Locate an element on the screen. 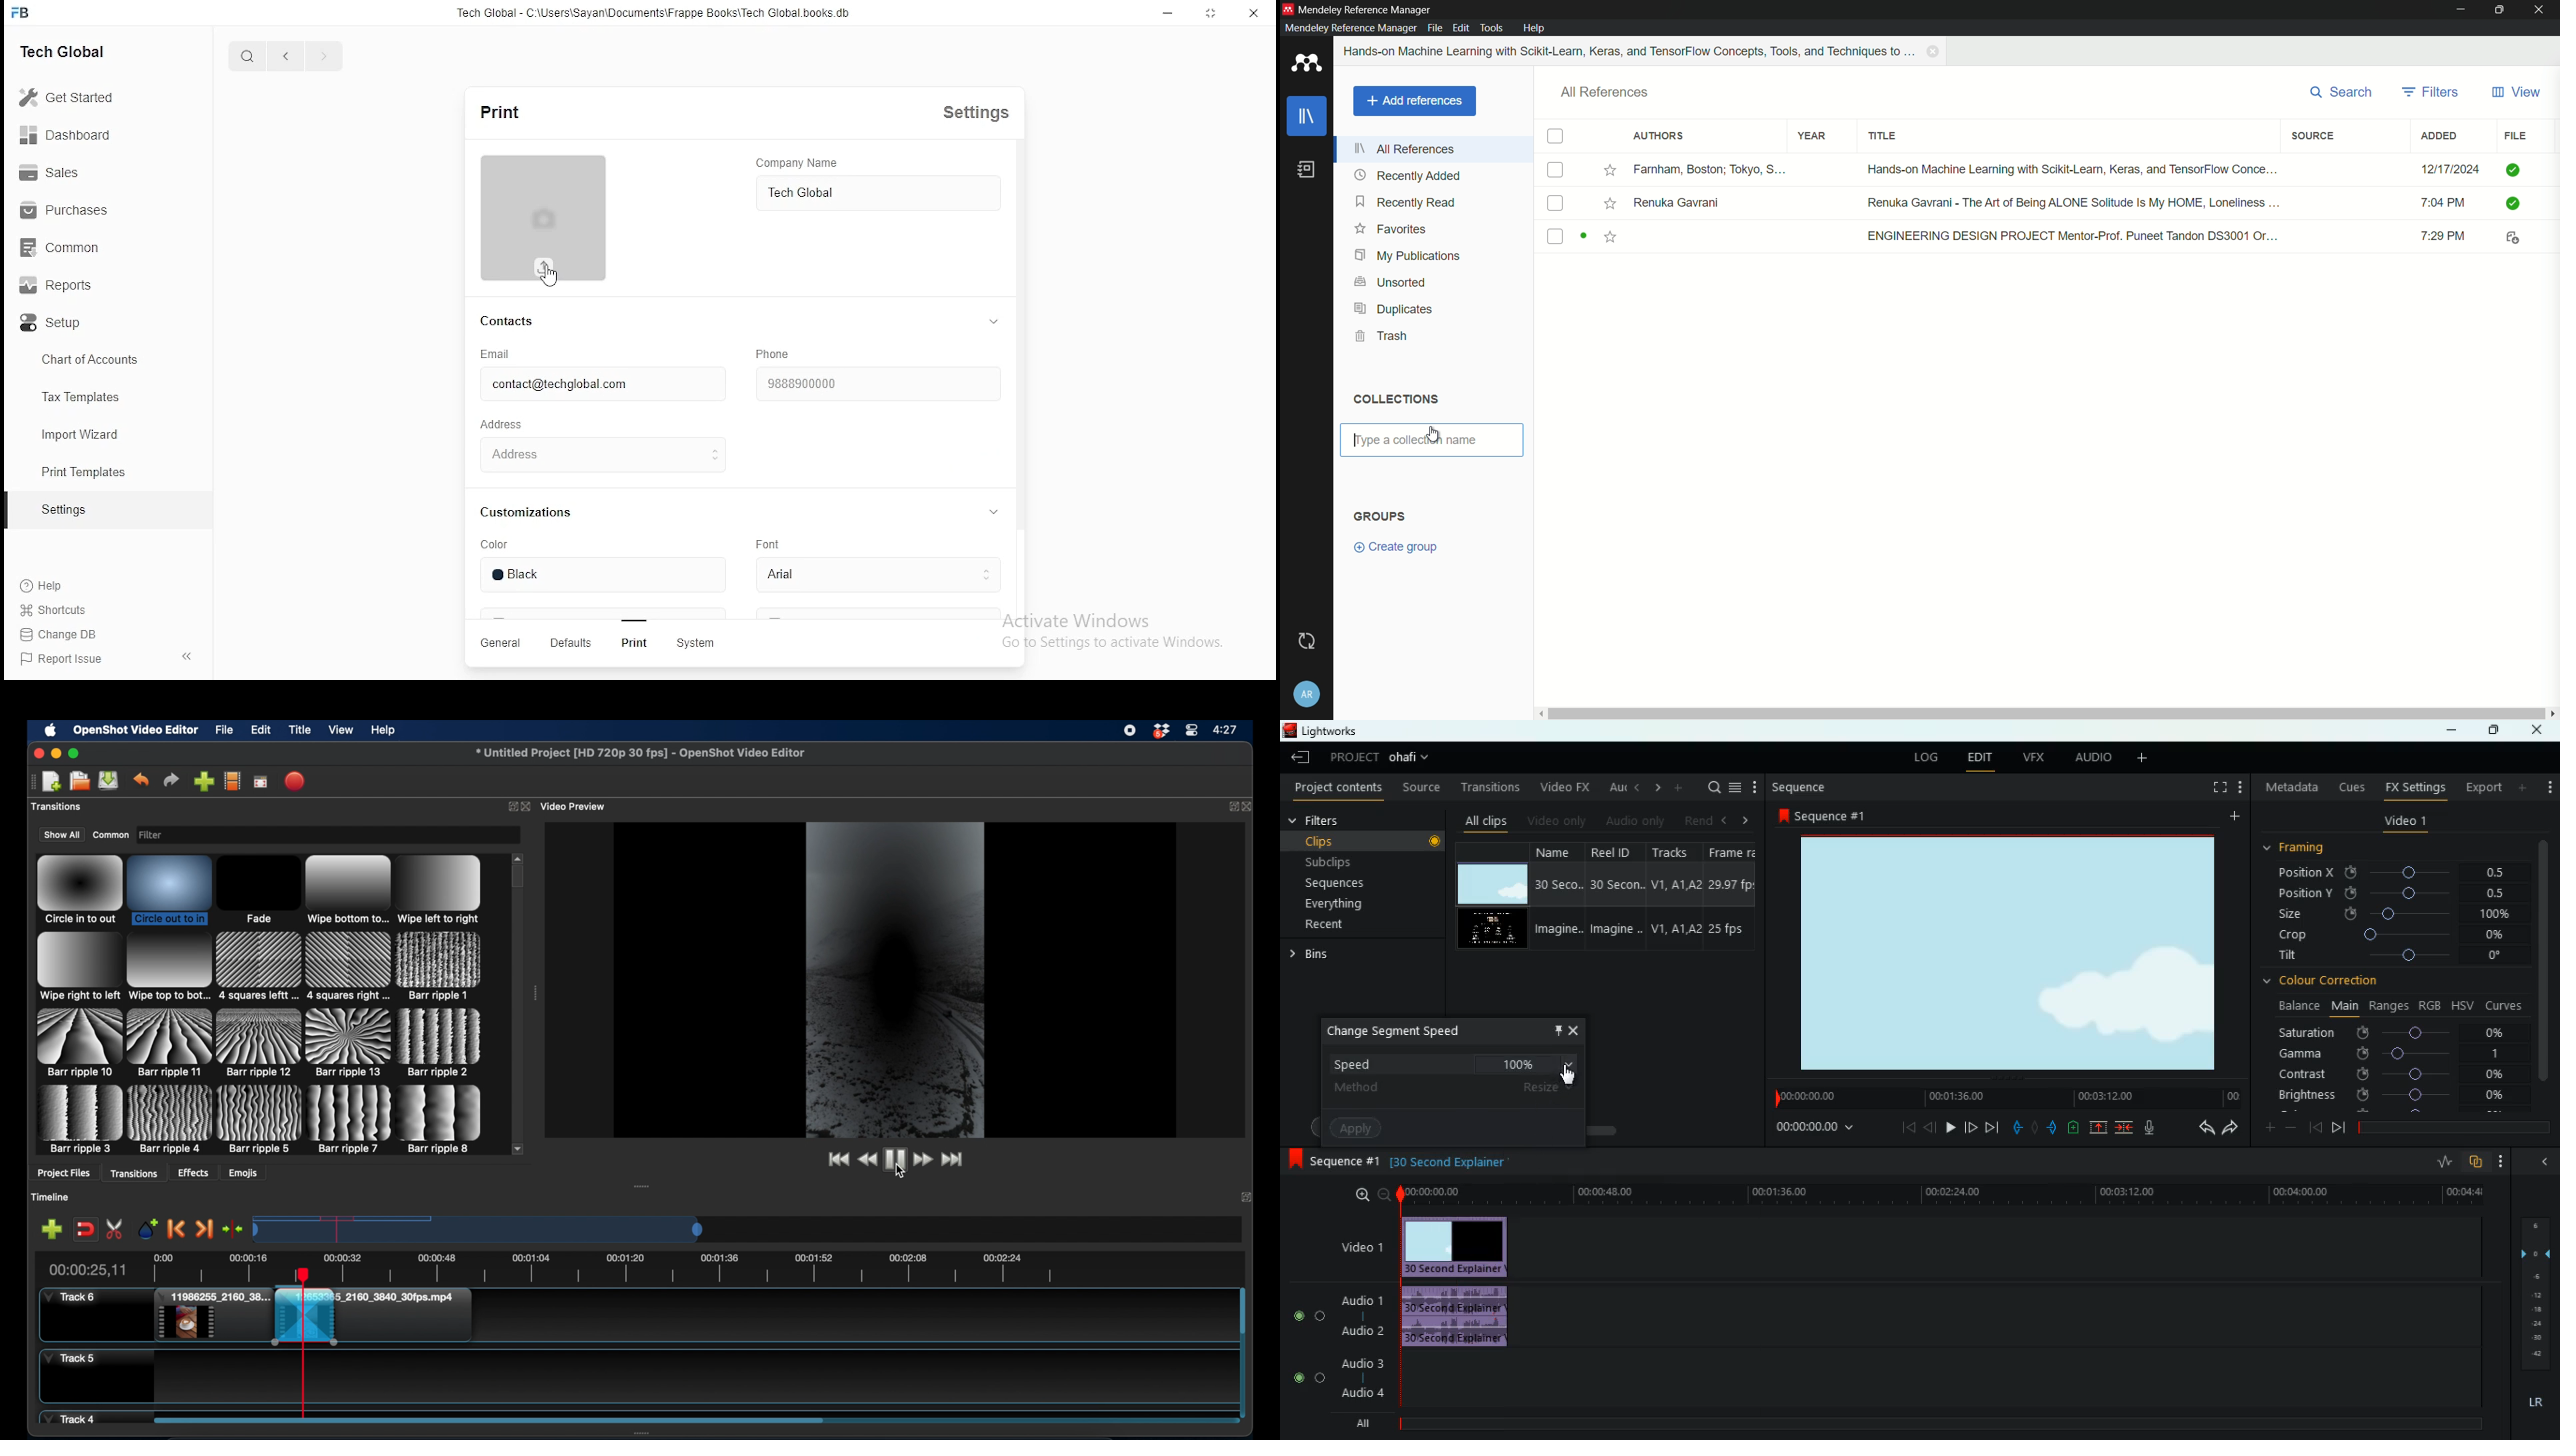 The image size is (2576, 1456). transition is located at coordinates (439, 966).